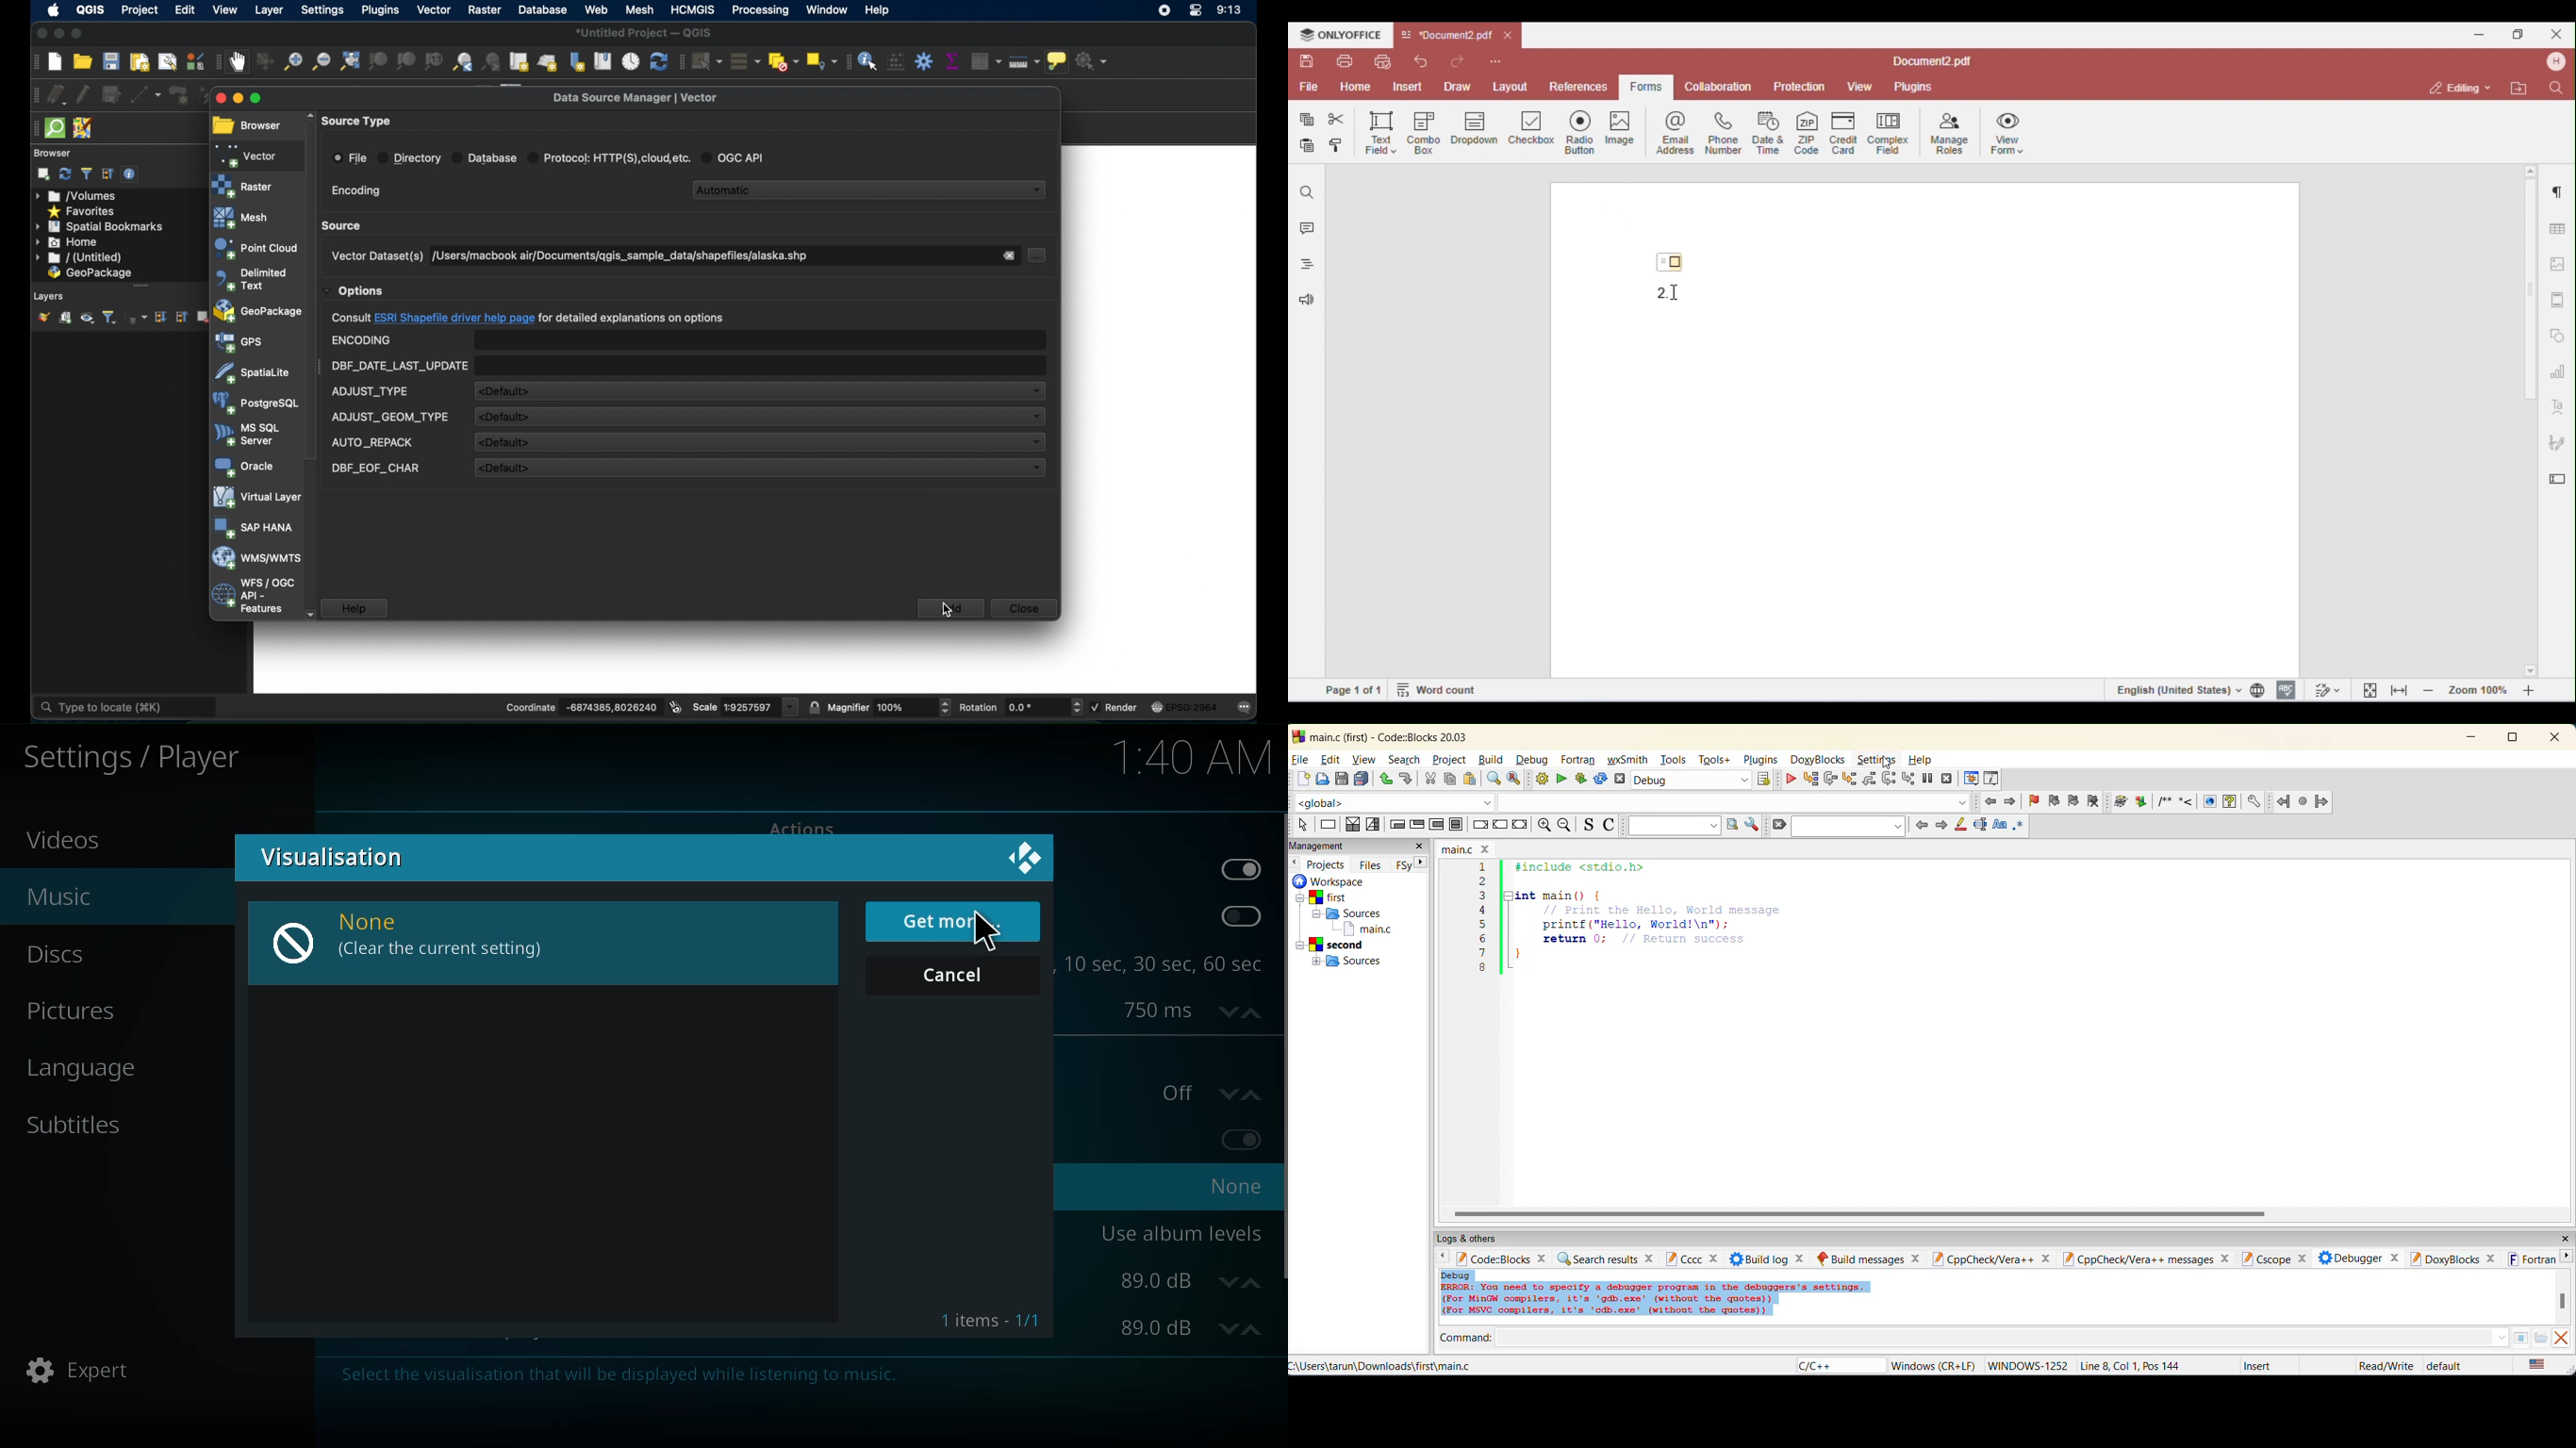  What do you see at coordinates (1210, 1092) in the screenshot?
I see `off` at bounding box center [1210, 1092].